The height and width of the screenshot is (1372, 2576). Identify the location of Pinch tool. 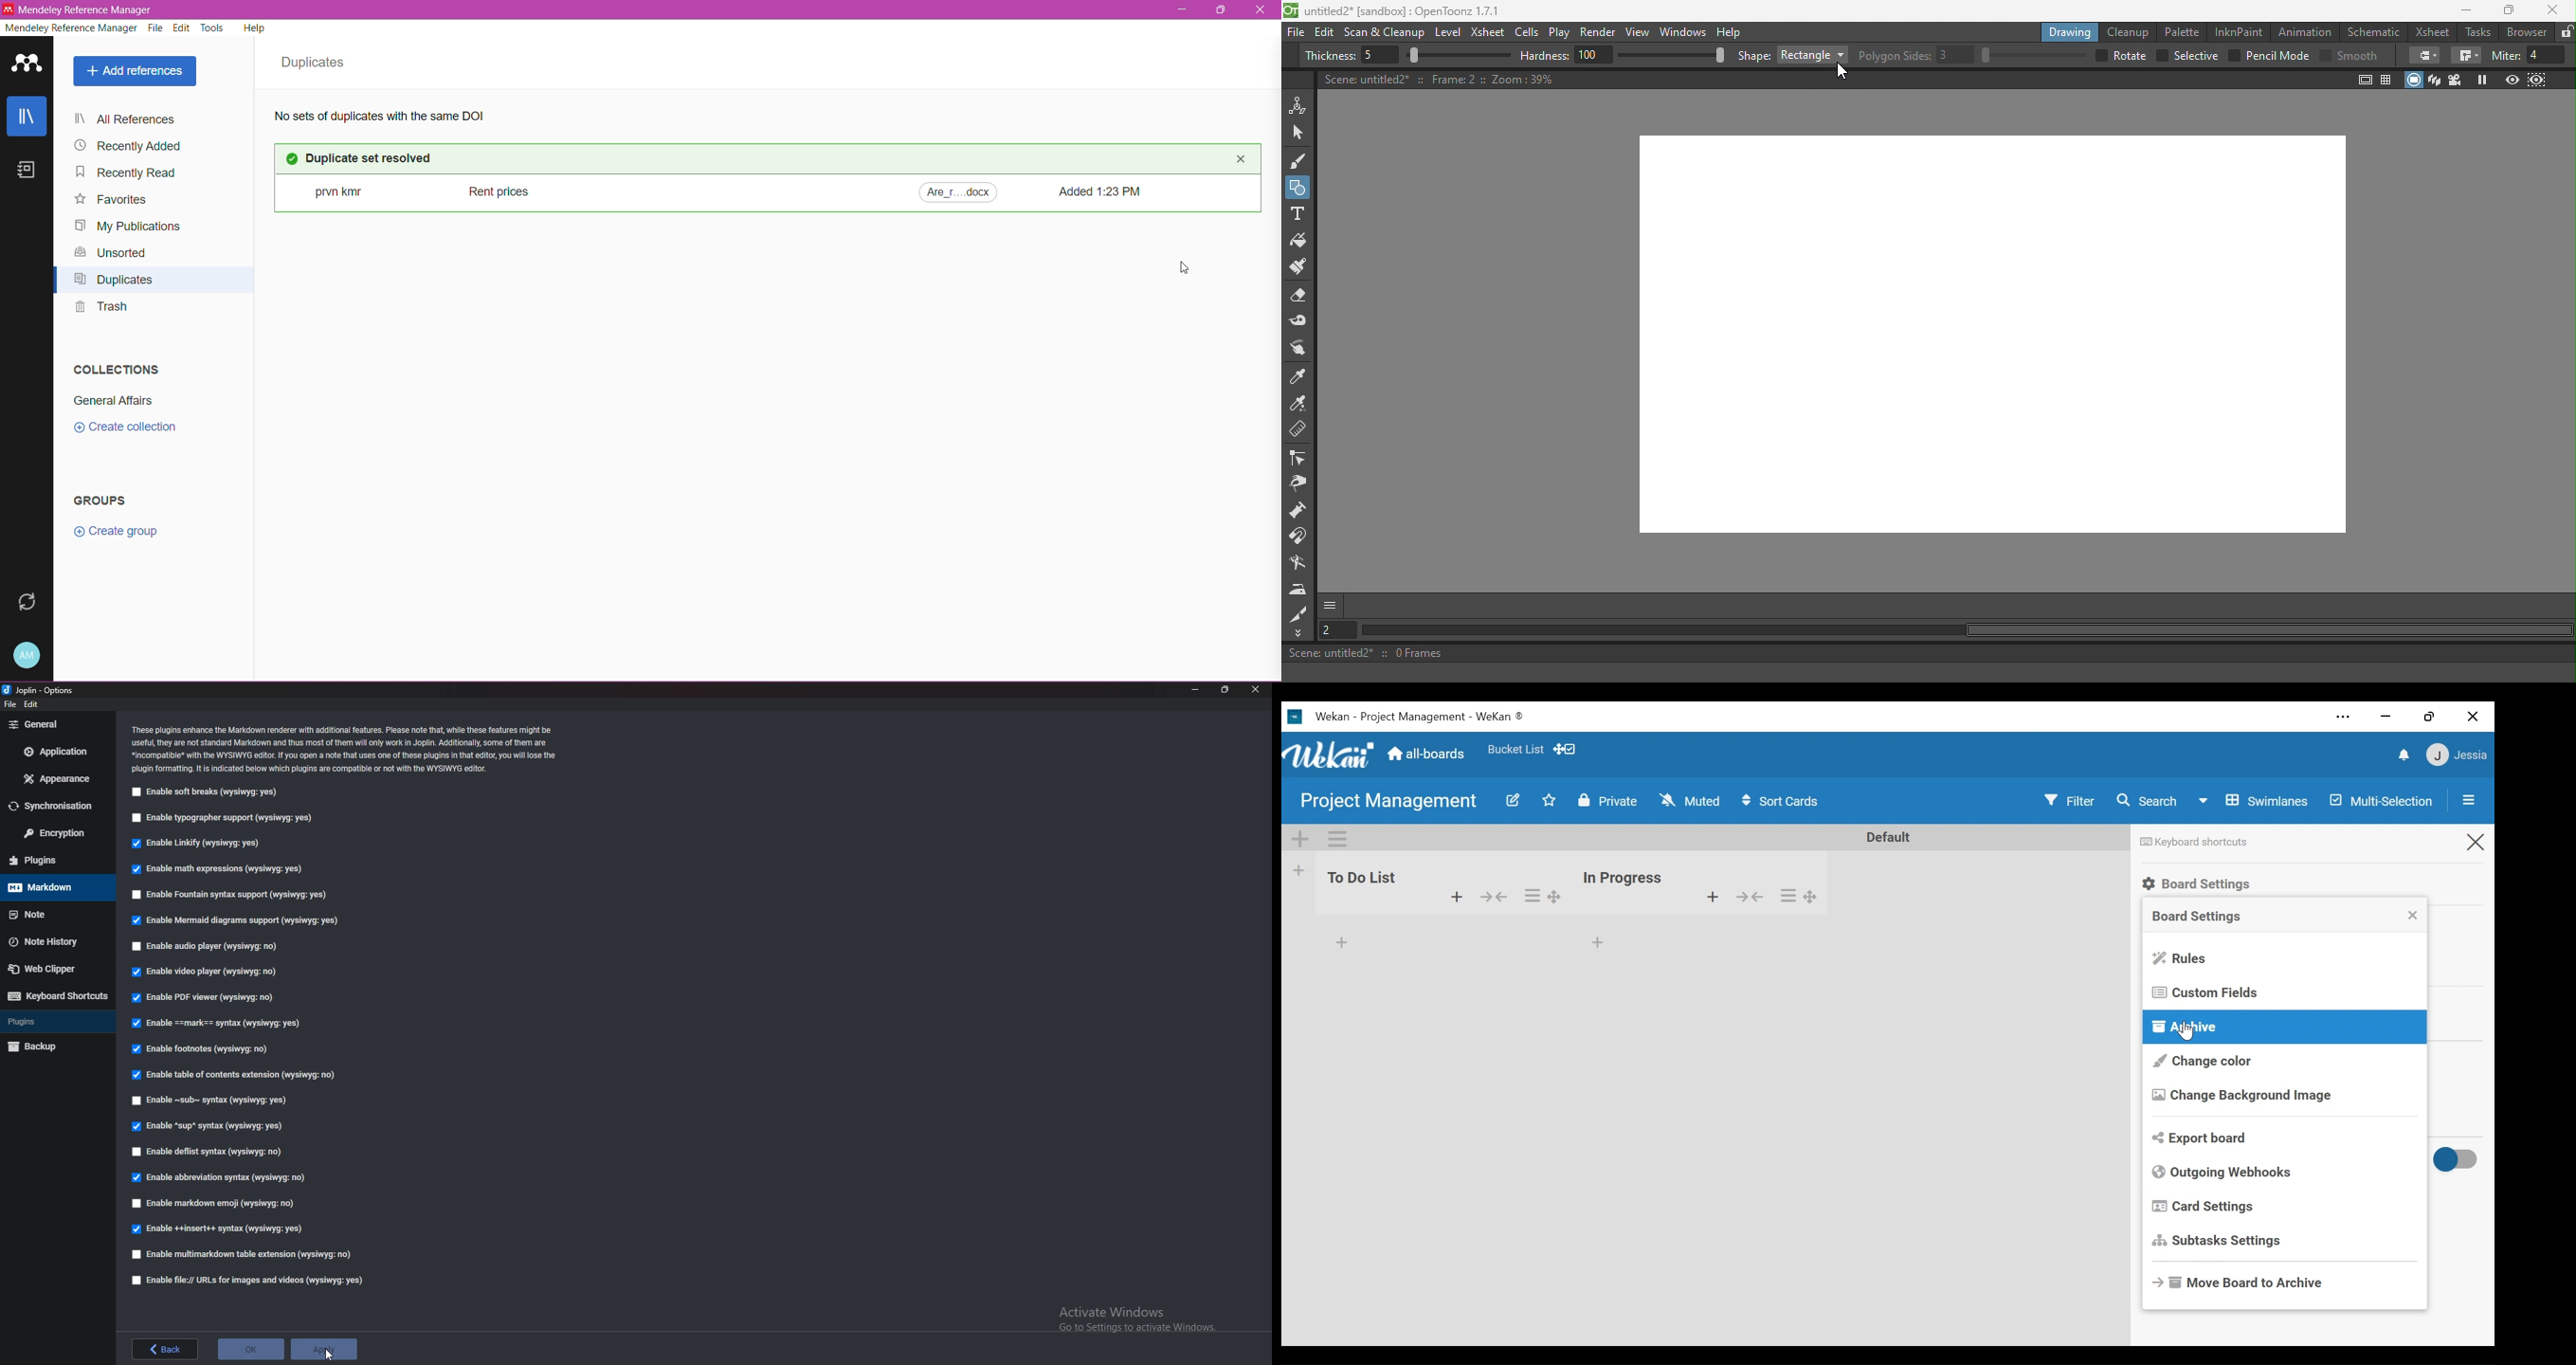
(1303, 484).